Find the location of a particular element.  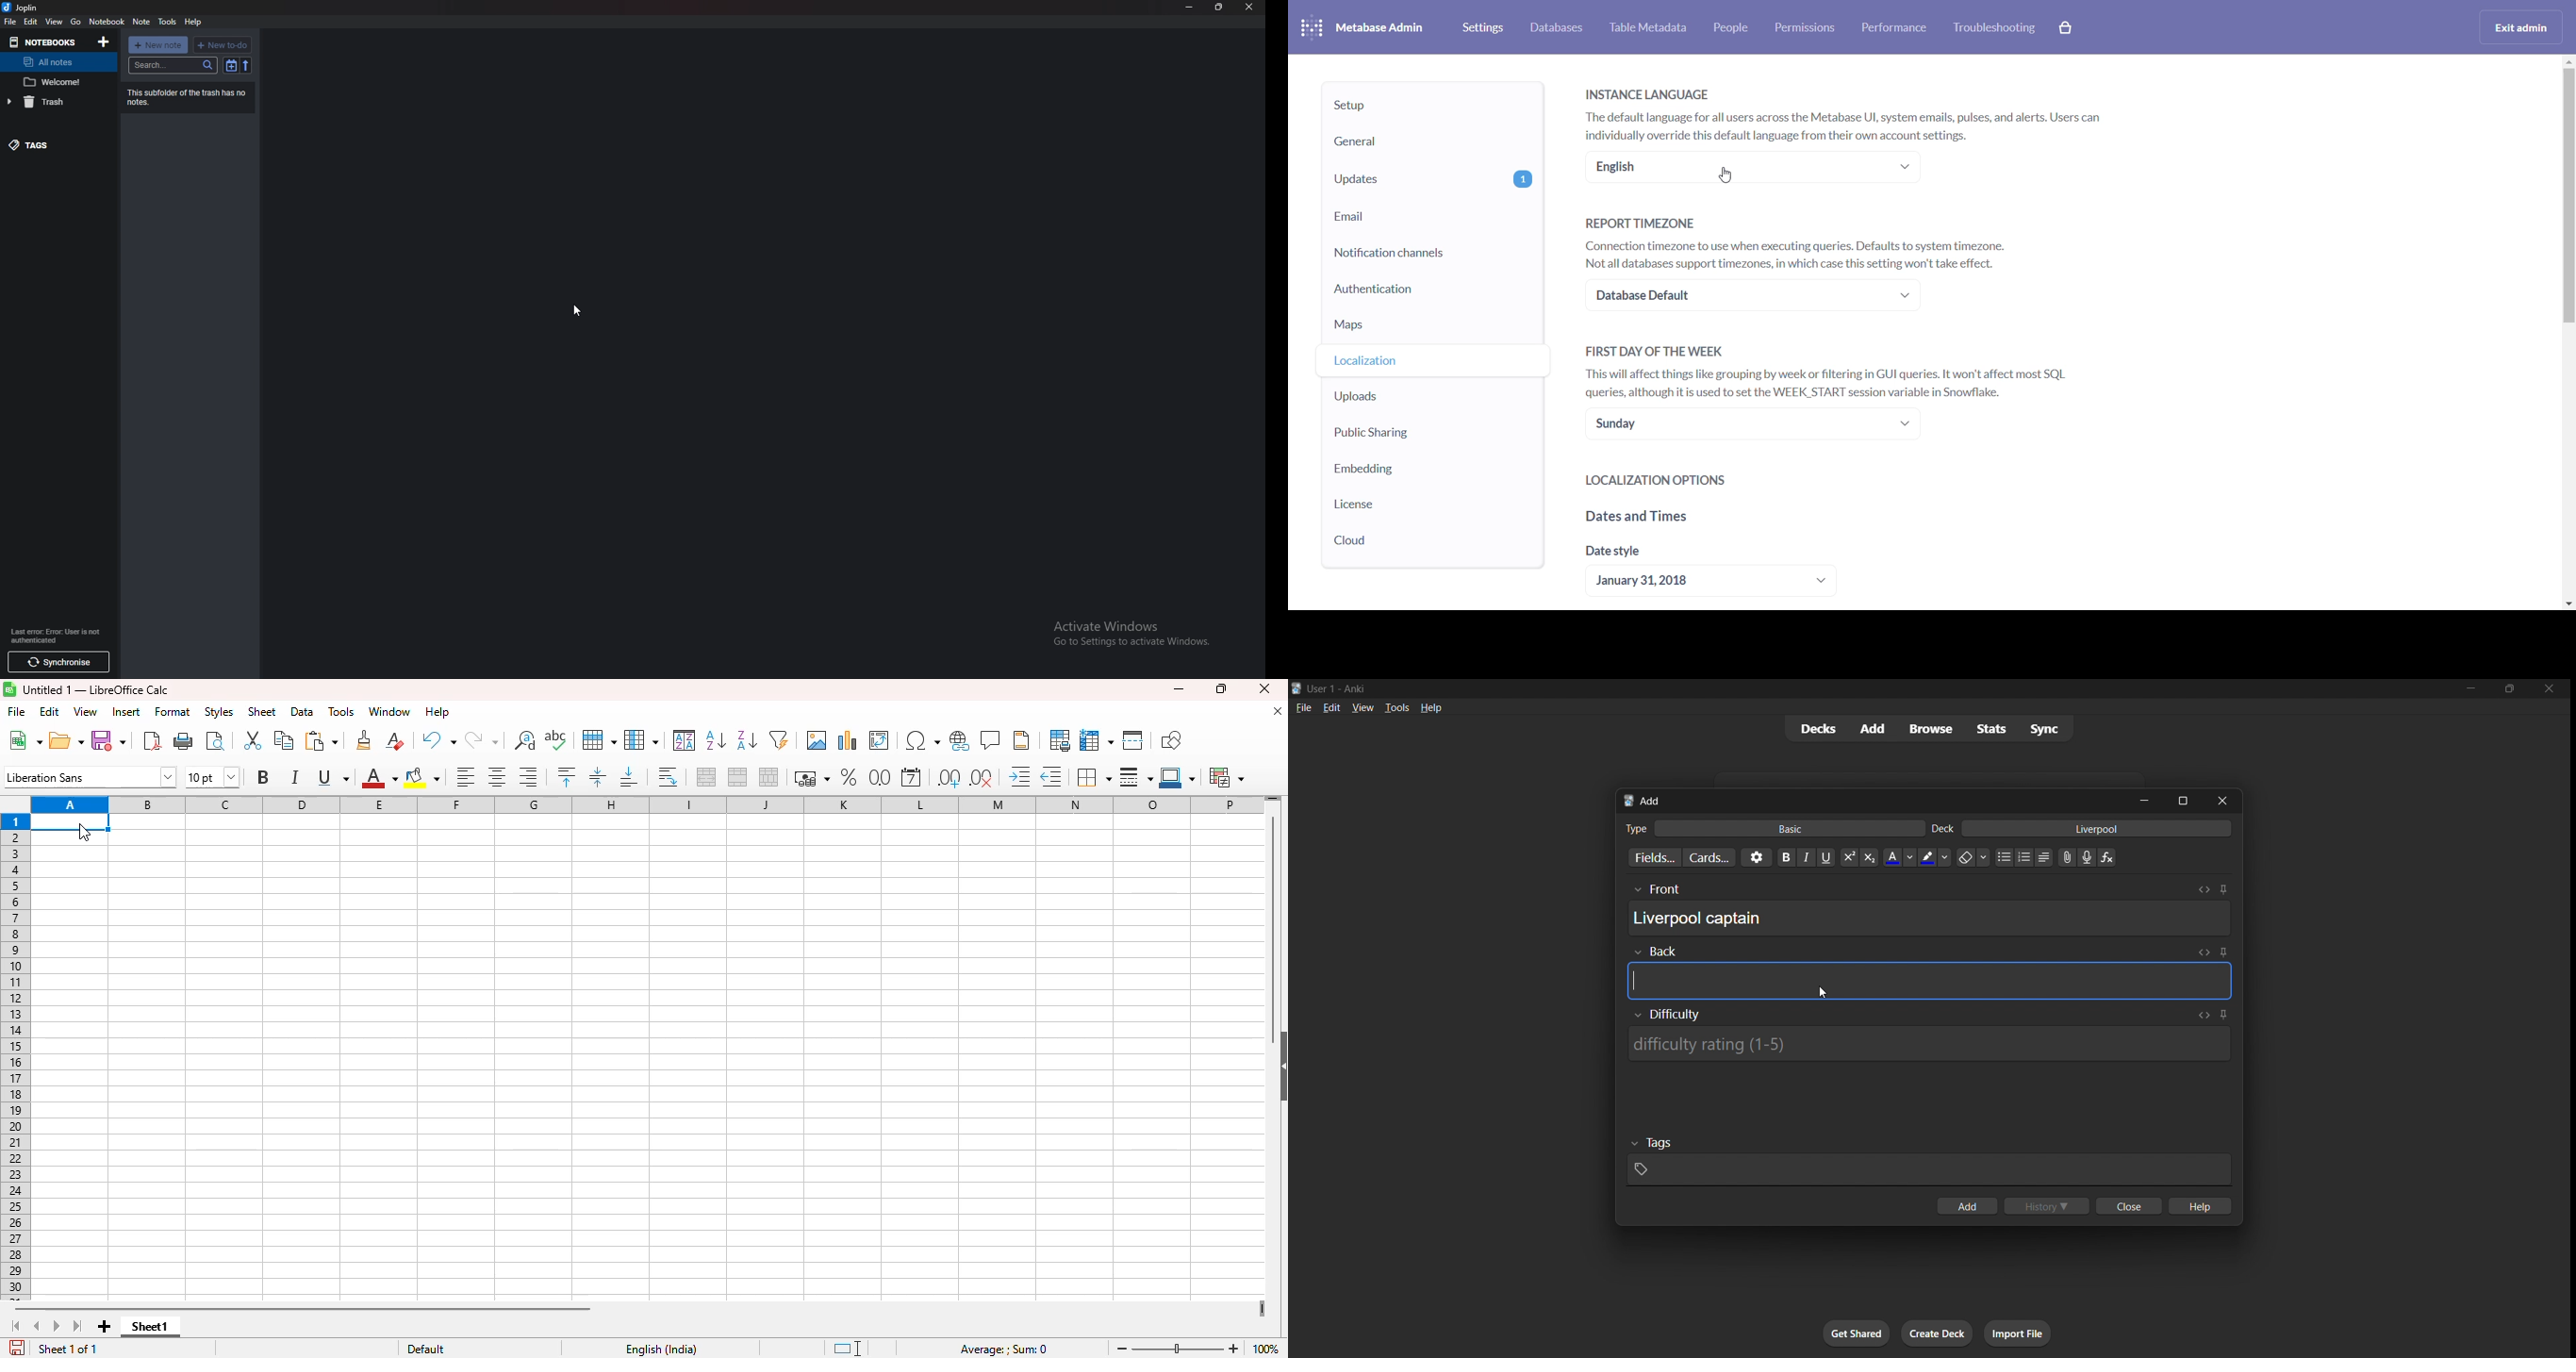

italic is located at coordinates (294, 777).